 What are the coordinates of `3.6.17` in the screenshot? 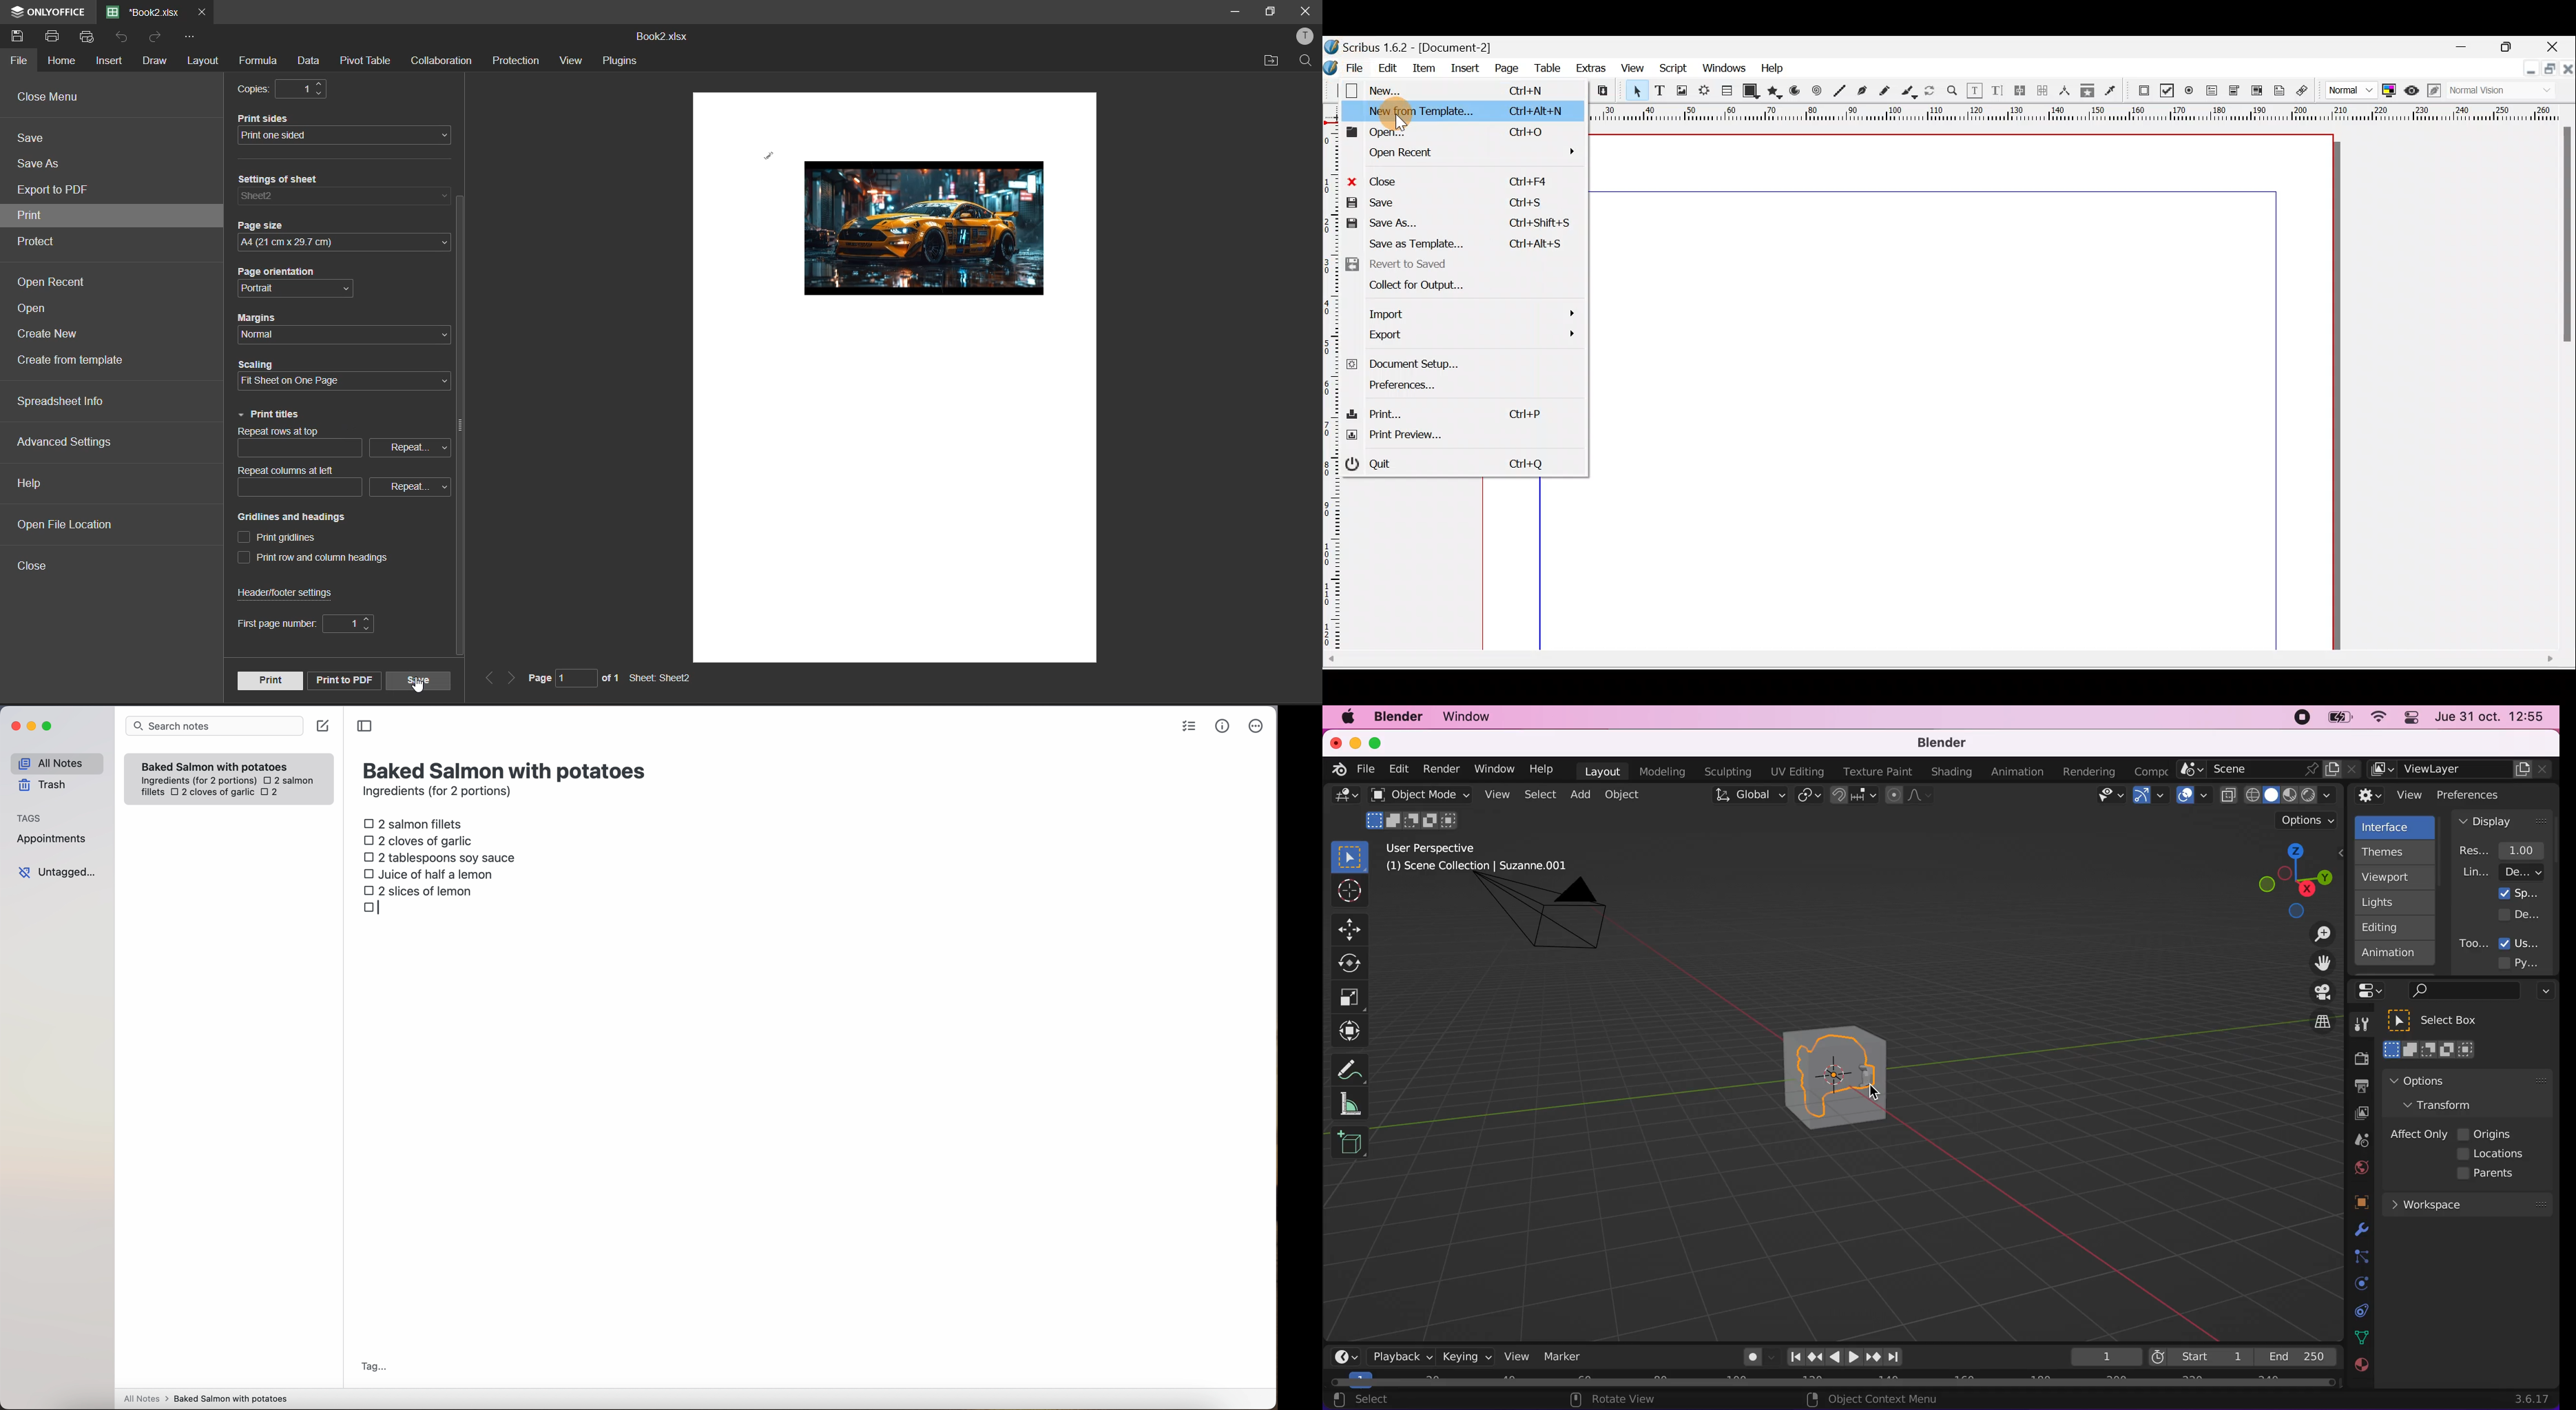 It's located at (2535, 1400).